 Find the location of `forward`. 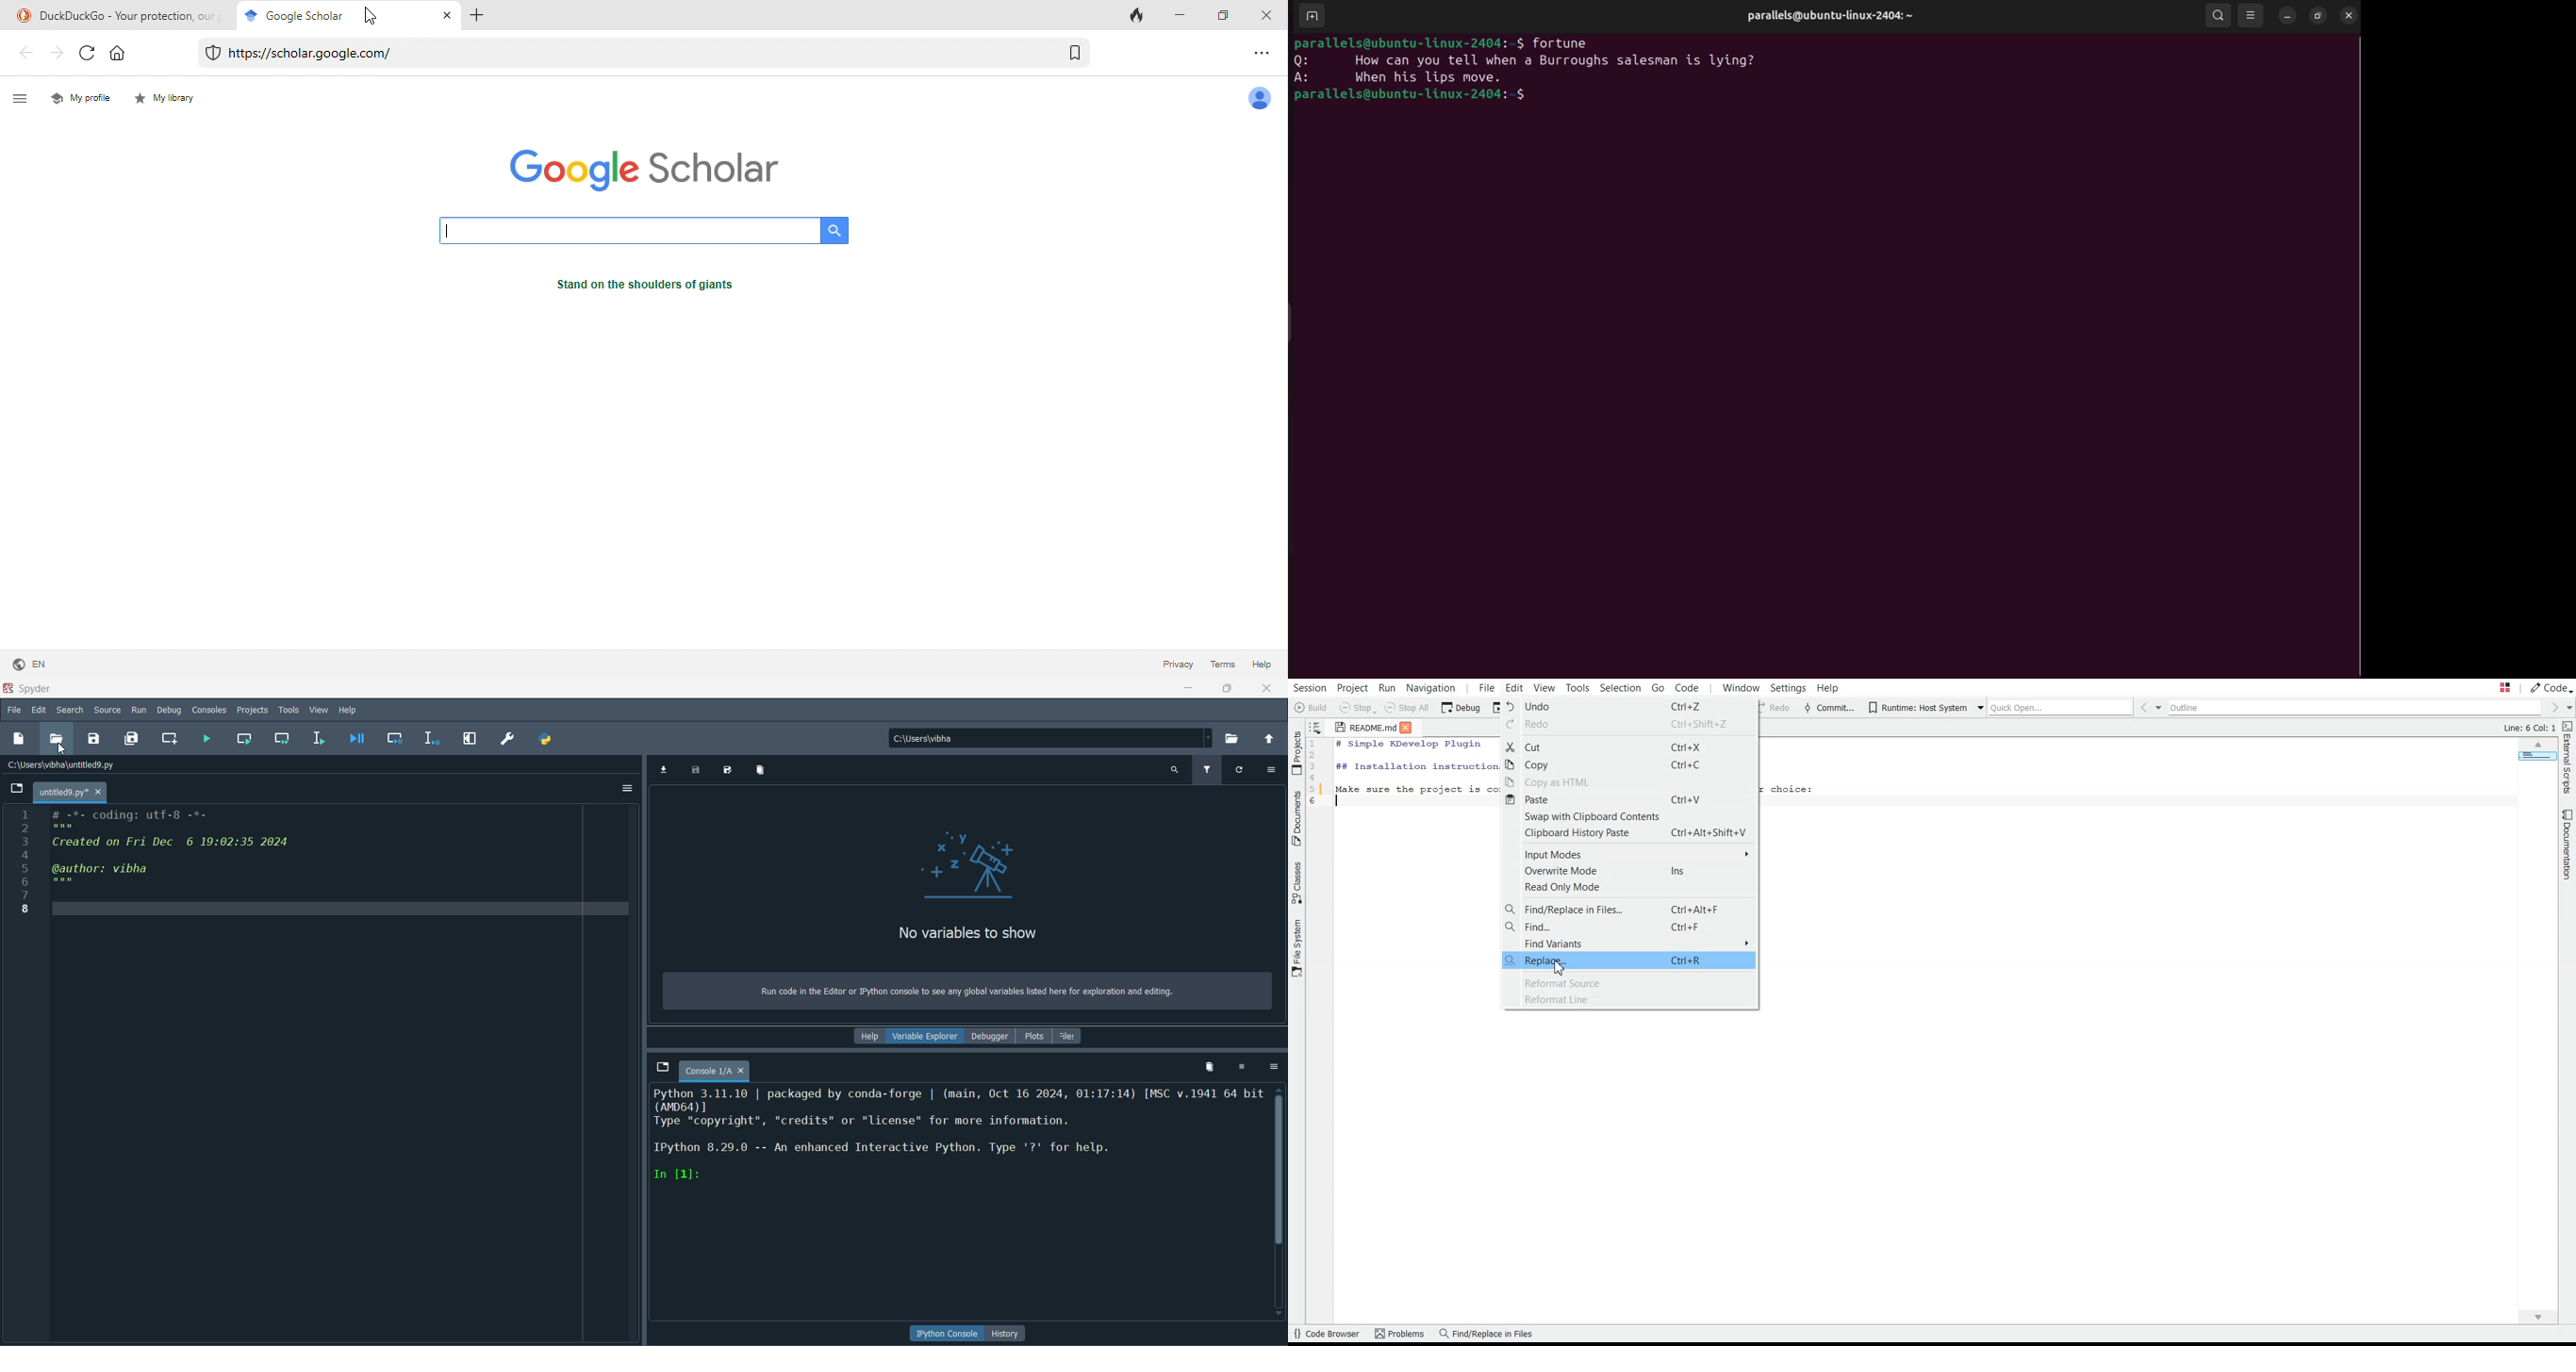

forward is located at coordinates (58, 55).